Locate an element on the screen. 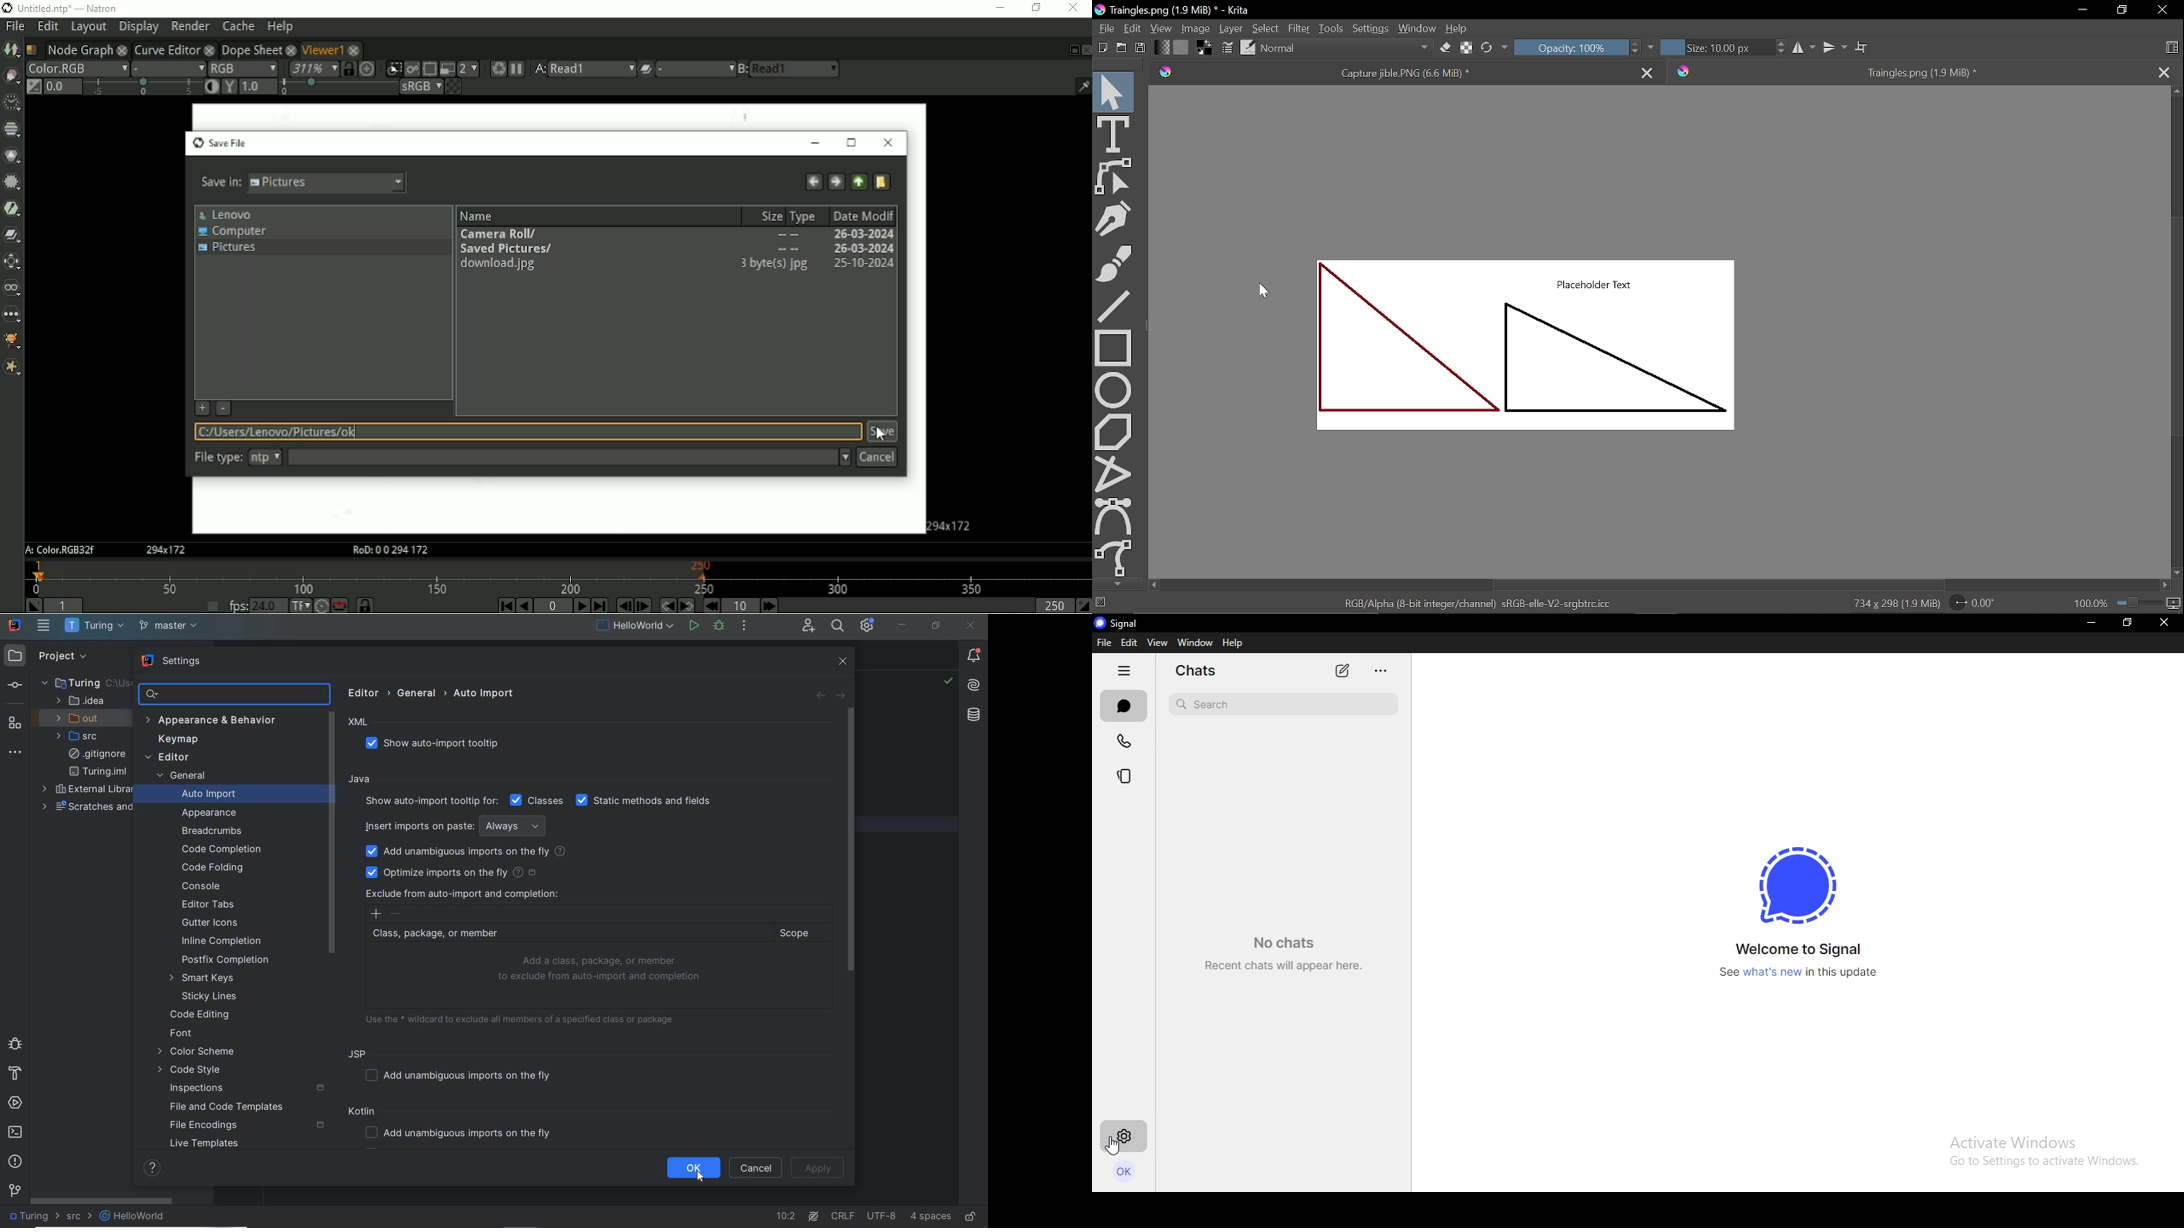  window is located at coordinates (1194, 644).